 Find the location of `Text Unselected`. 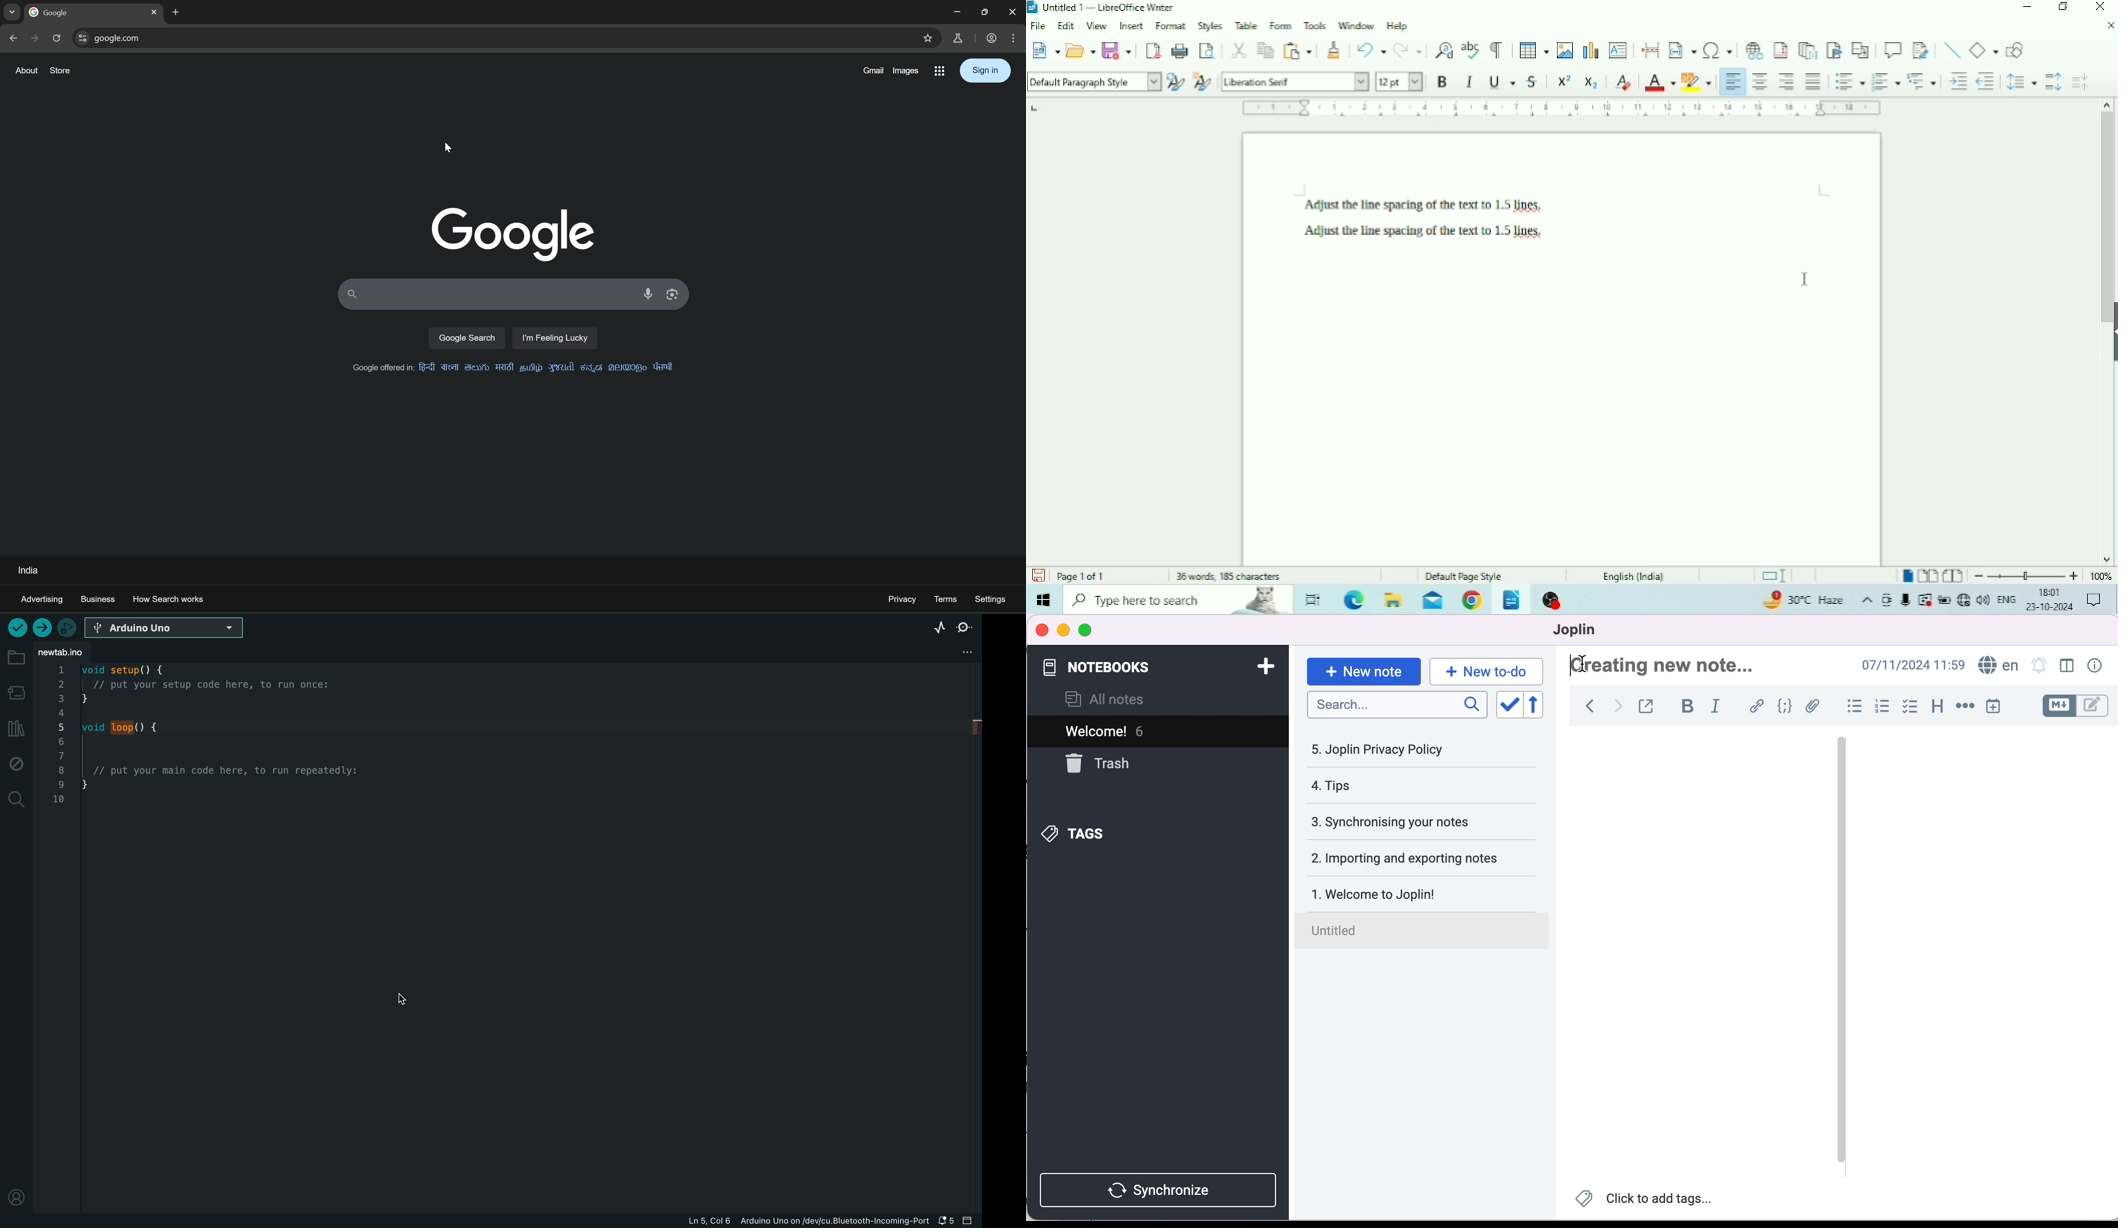

Text Unselected is located at coordinates (1427, 221).